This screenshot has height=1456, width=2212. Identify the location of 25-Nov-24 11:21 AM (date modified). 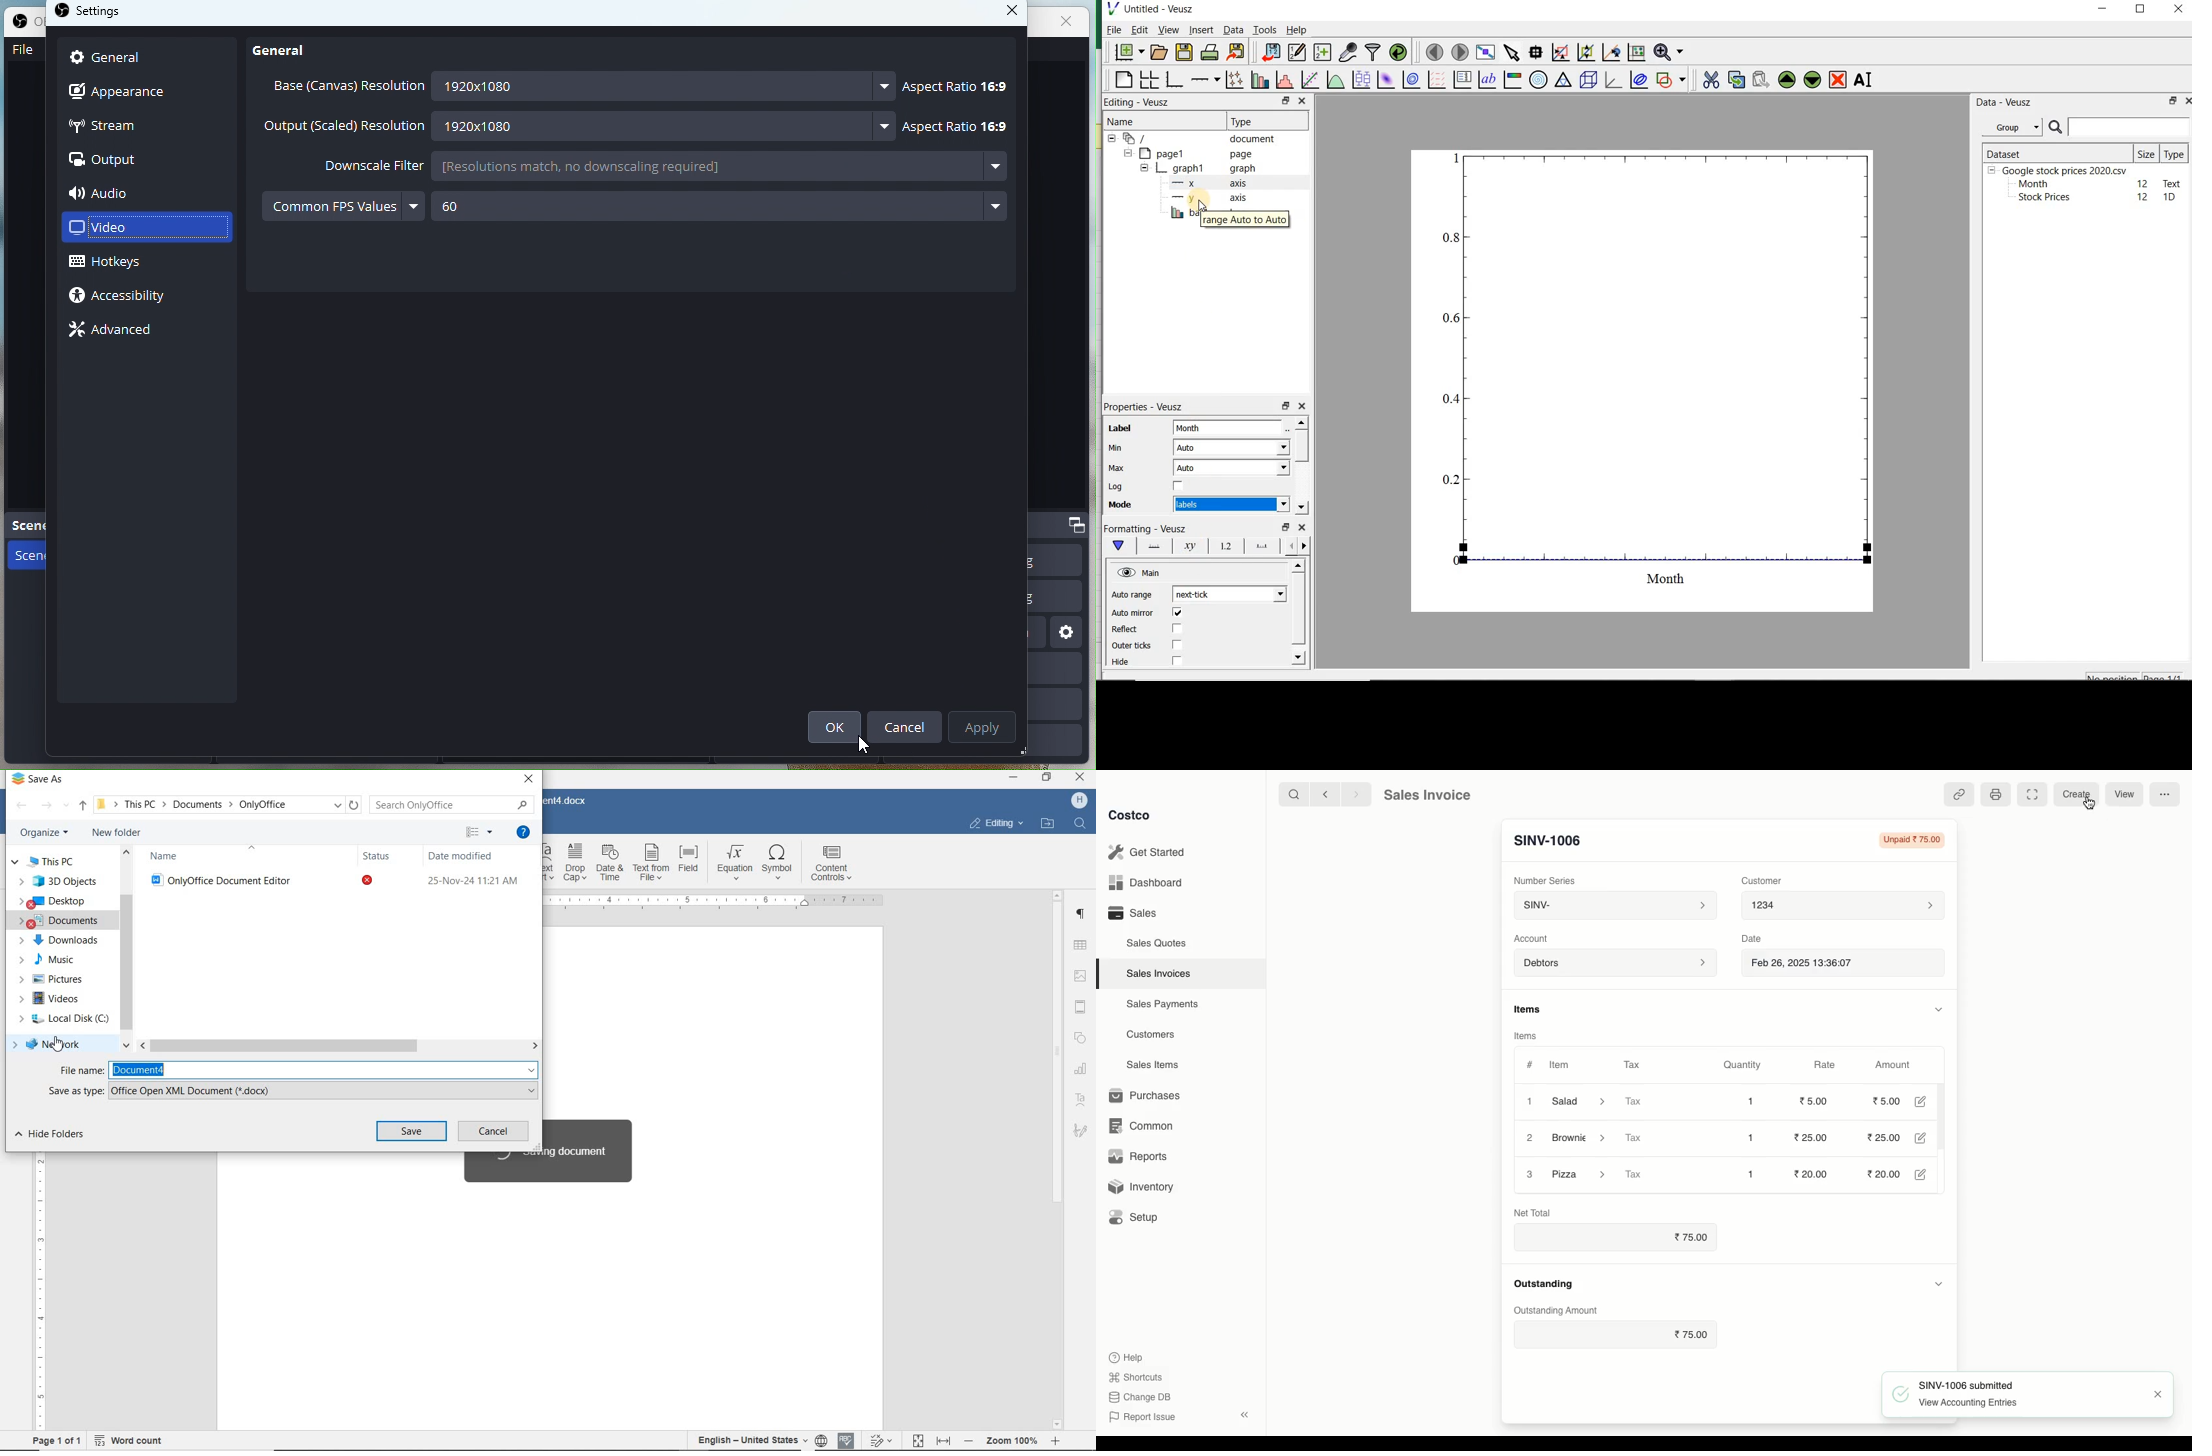
(474, 884).